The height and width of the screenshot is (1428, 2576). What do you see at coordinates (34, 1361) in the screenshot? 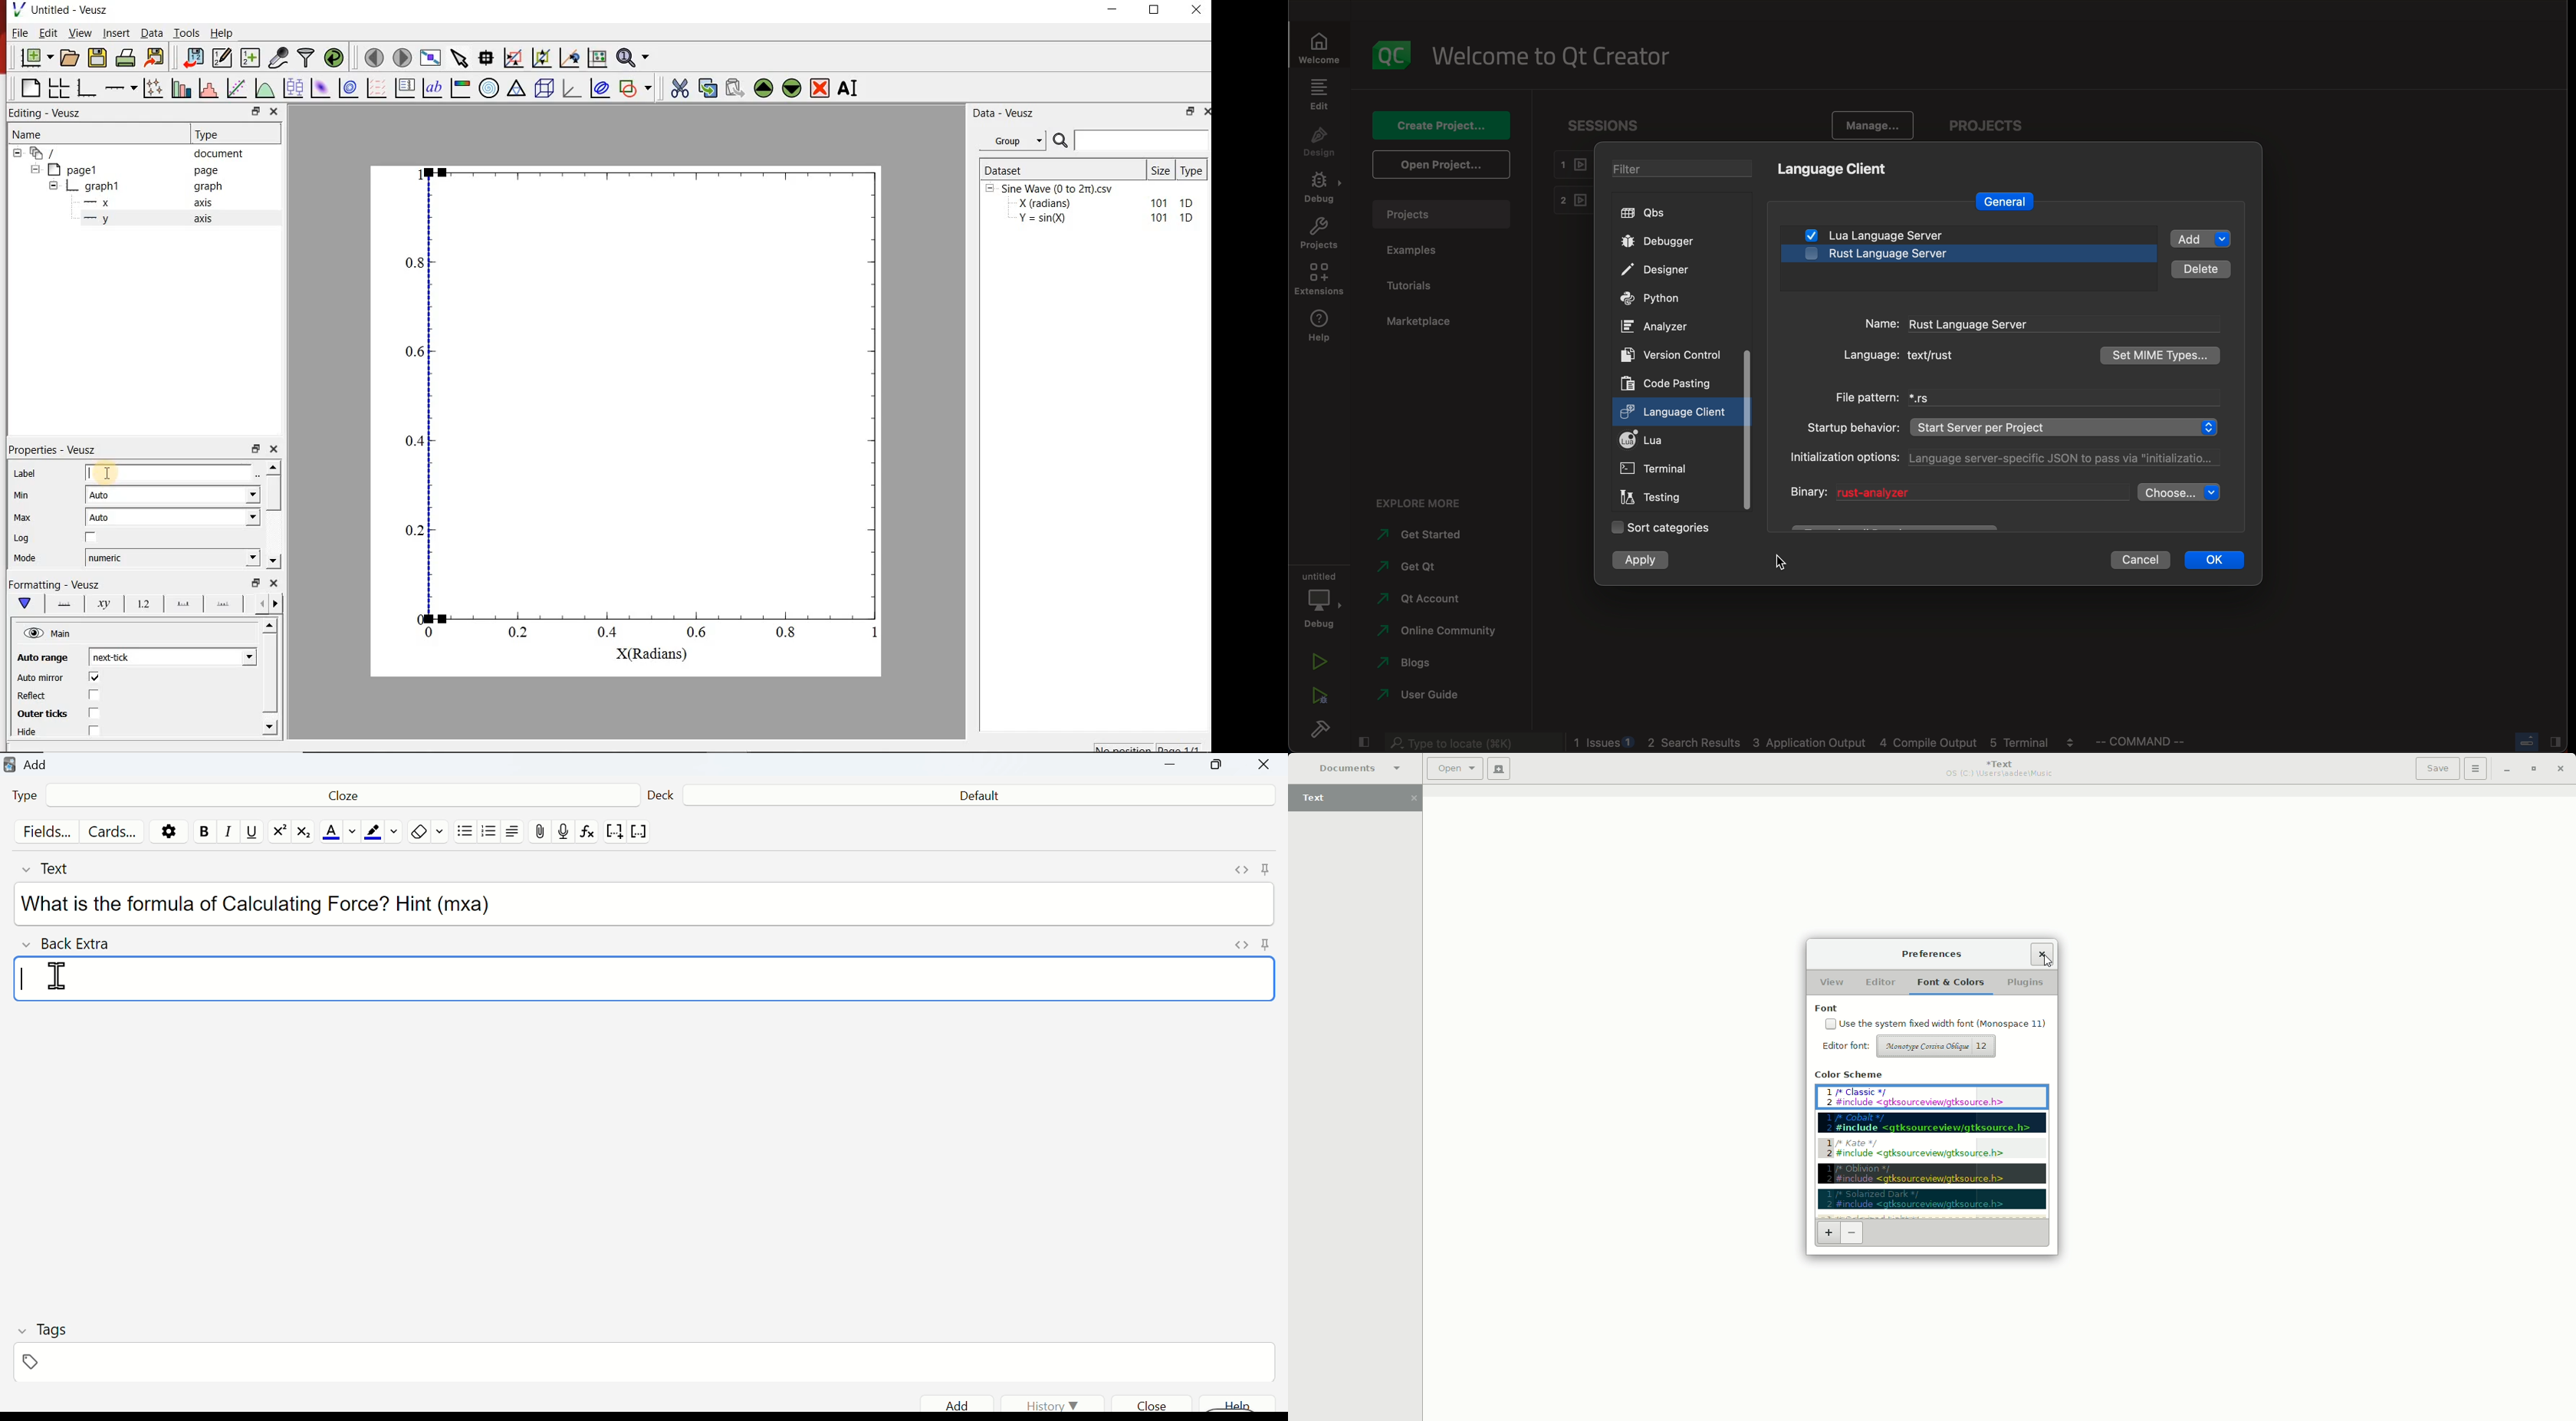
I see `Tag` at bounding box center [34, 1361].